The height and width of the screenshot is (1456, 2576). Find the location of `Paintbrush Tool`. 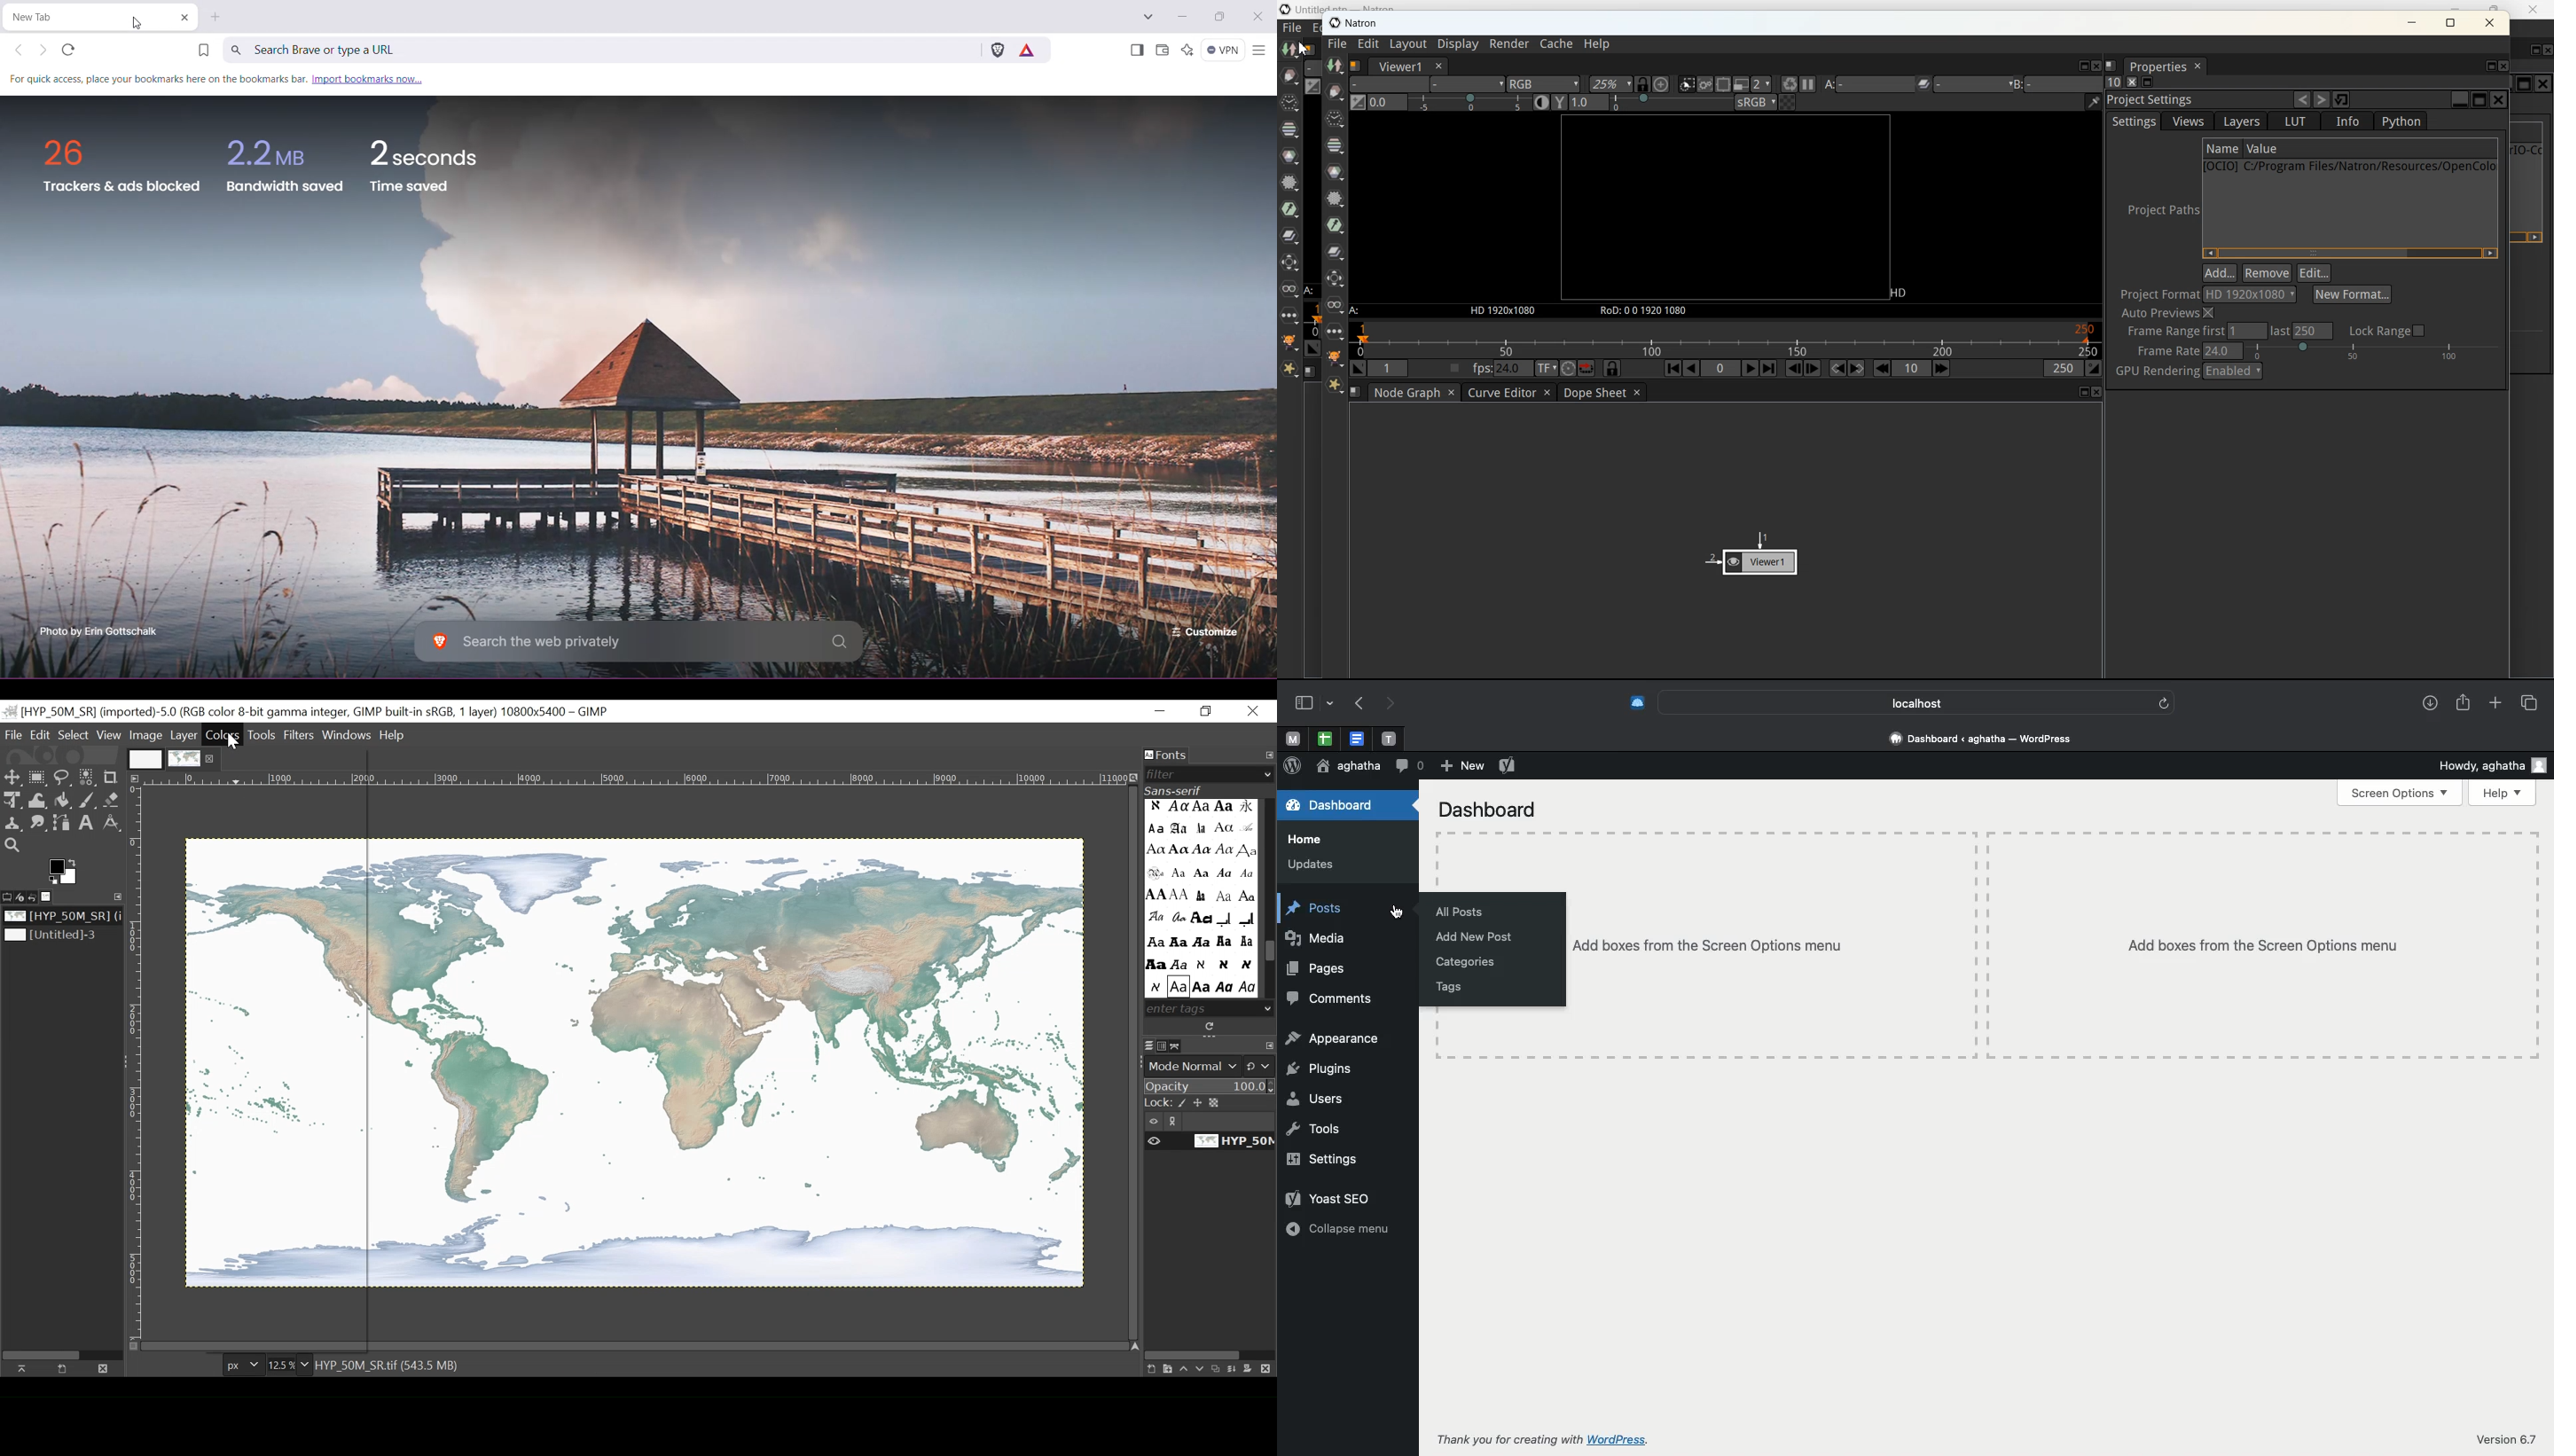

Paintbrush Tool is located at coordinates (88, 802).